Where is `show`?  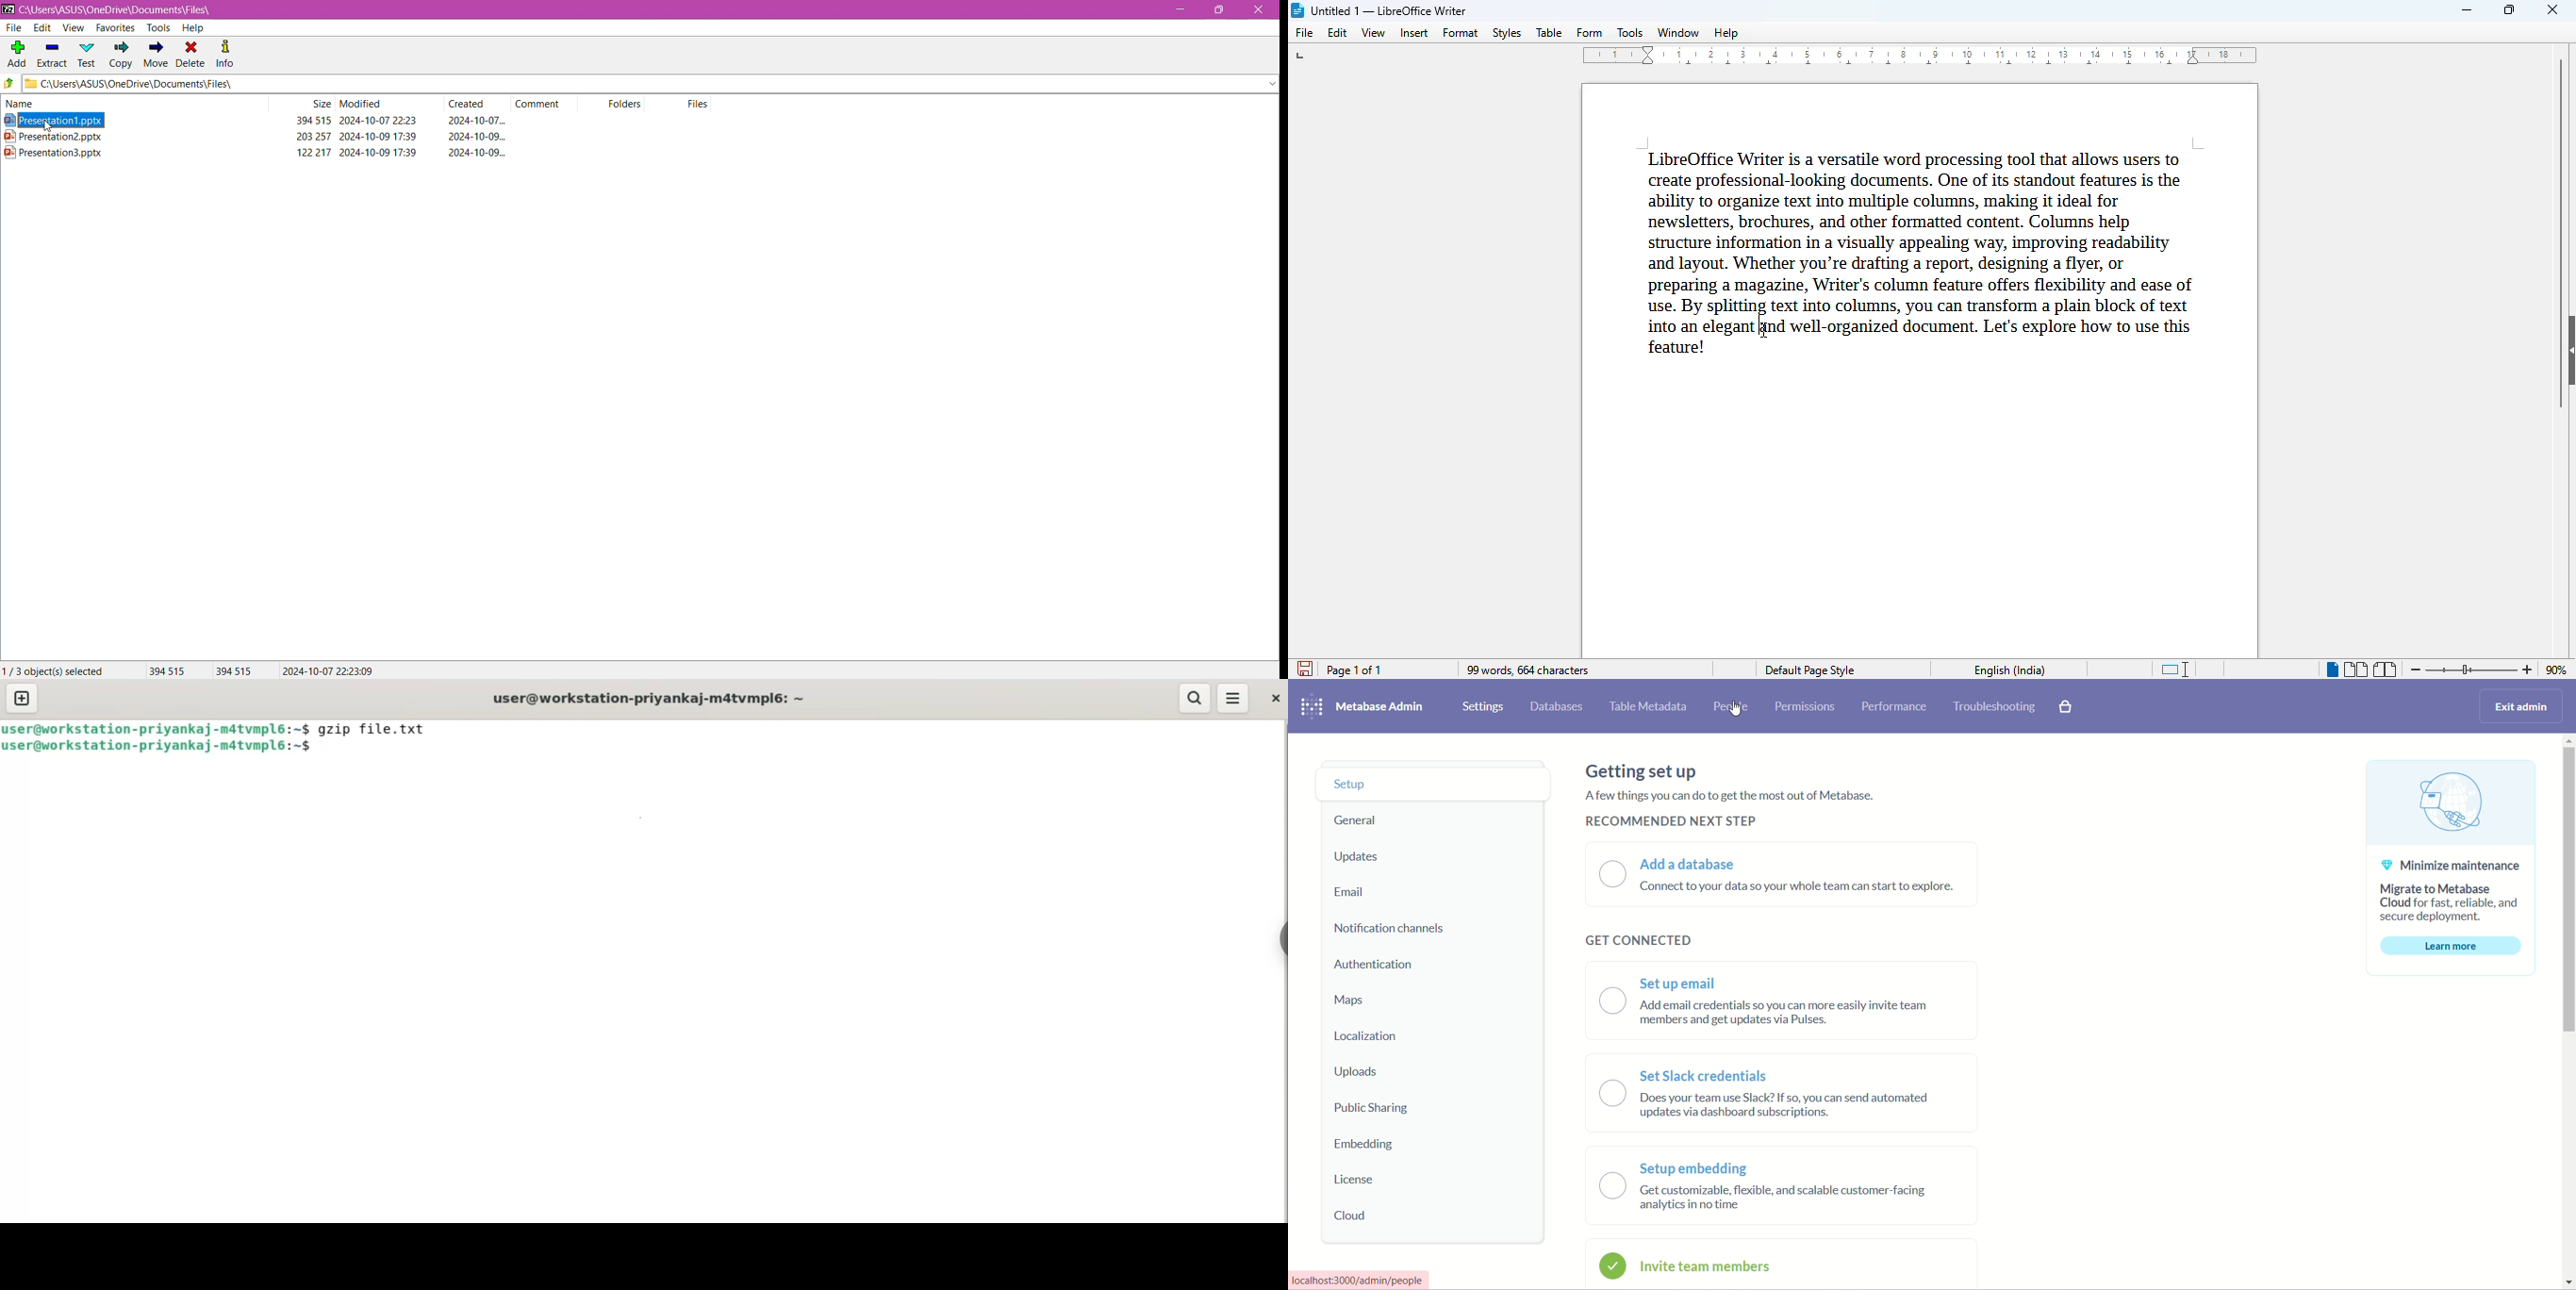
show is located at coordinates (2568, 349).